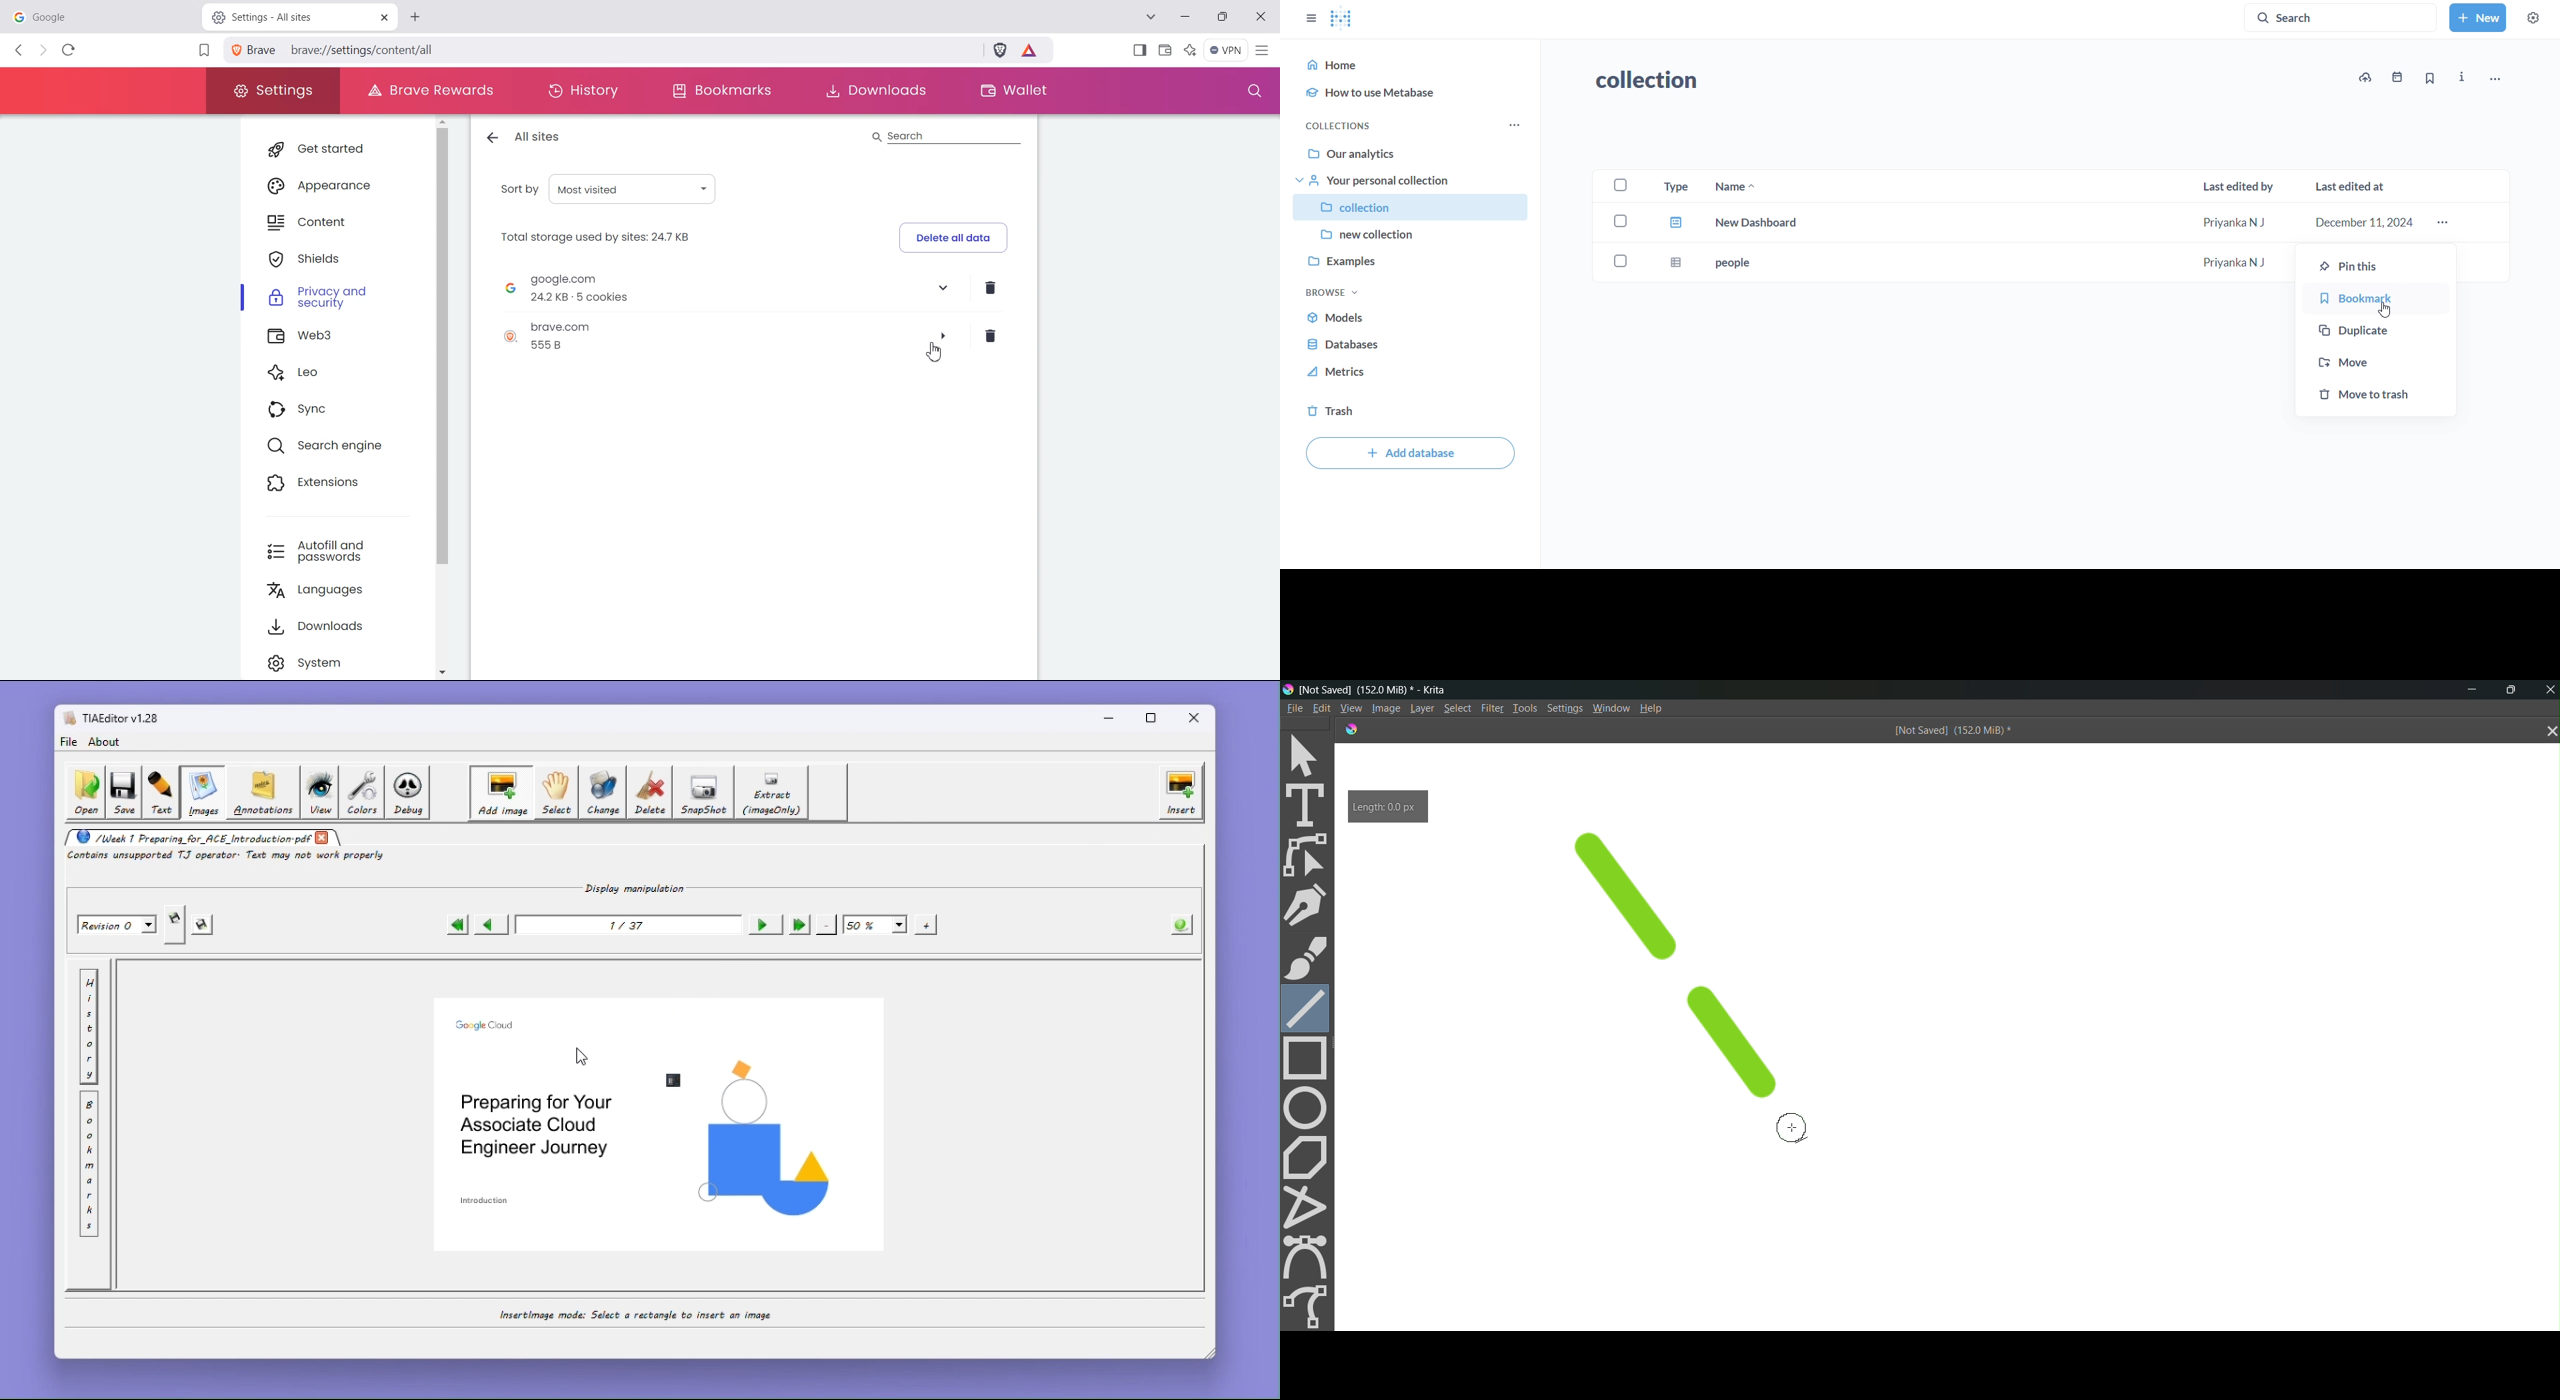 This screenshot has width=2576, height=1400. What do you see at coordinates (1635, 887) in the screenshot?
I see `line` at bounding box center [1635, 887].